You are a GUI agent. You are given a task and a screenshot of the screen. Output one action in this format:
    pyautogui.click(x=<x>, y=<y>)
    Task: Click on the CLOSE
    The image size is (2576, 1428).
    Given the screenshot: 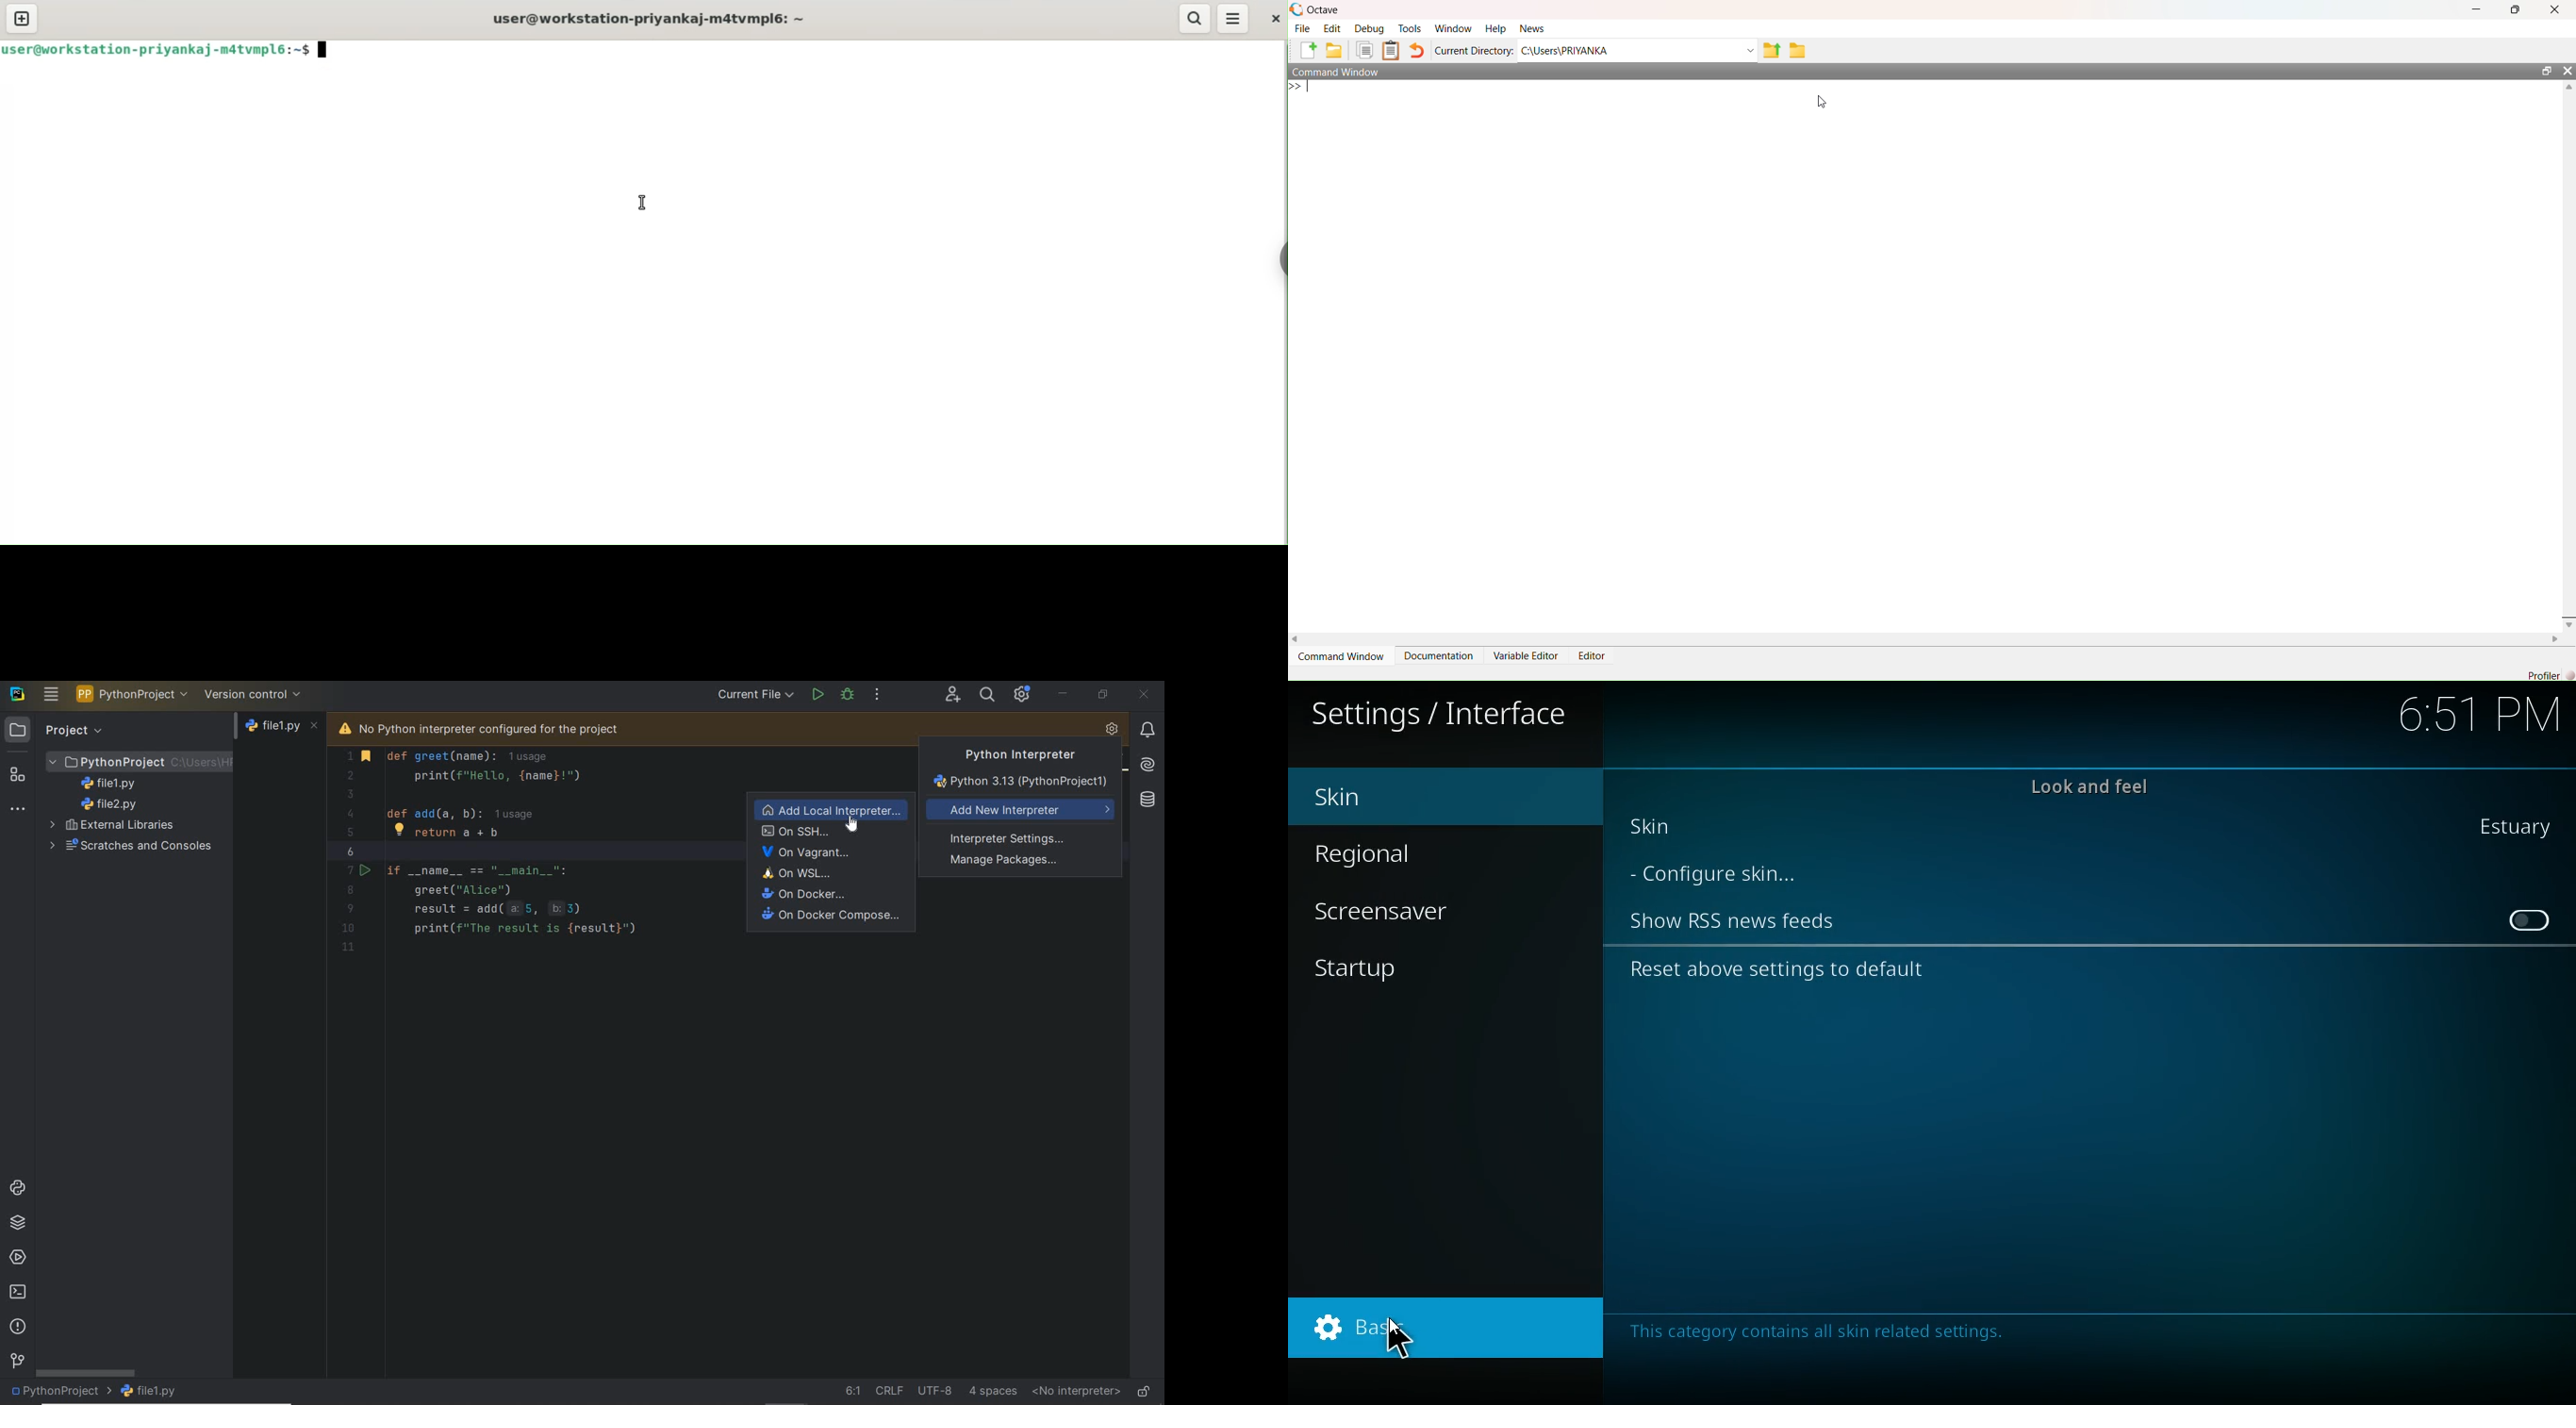 What is the action you would take?
    pyautogui.click(x=1145, y=696)
    